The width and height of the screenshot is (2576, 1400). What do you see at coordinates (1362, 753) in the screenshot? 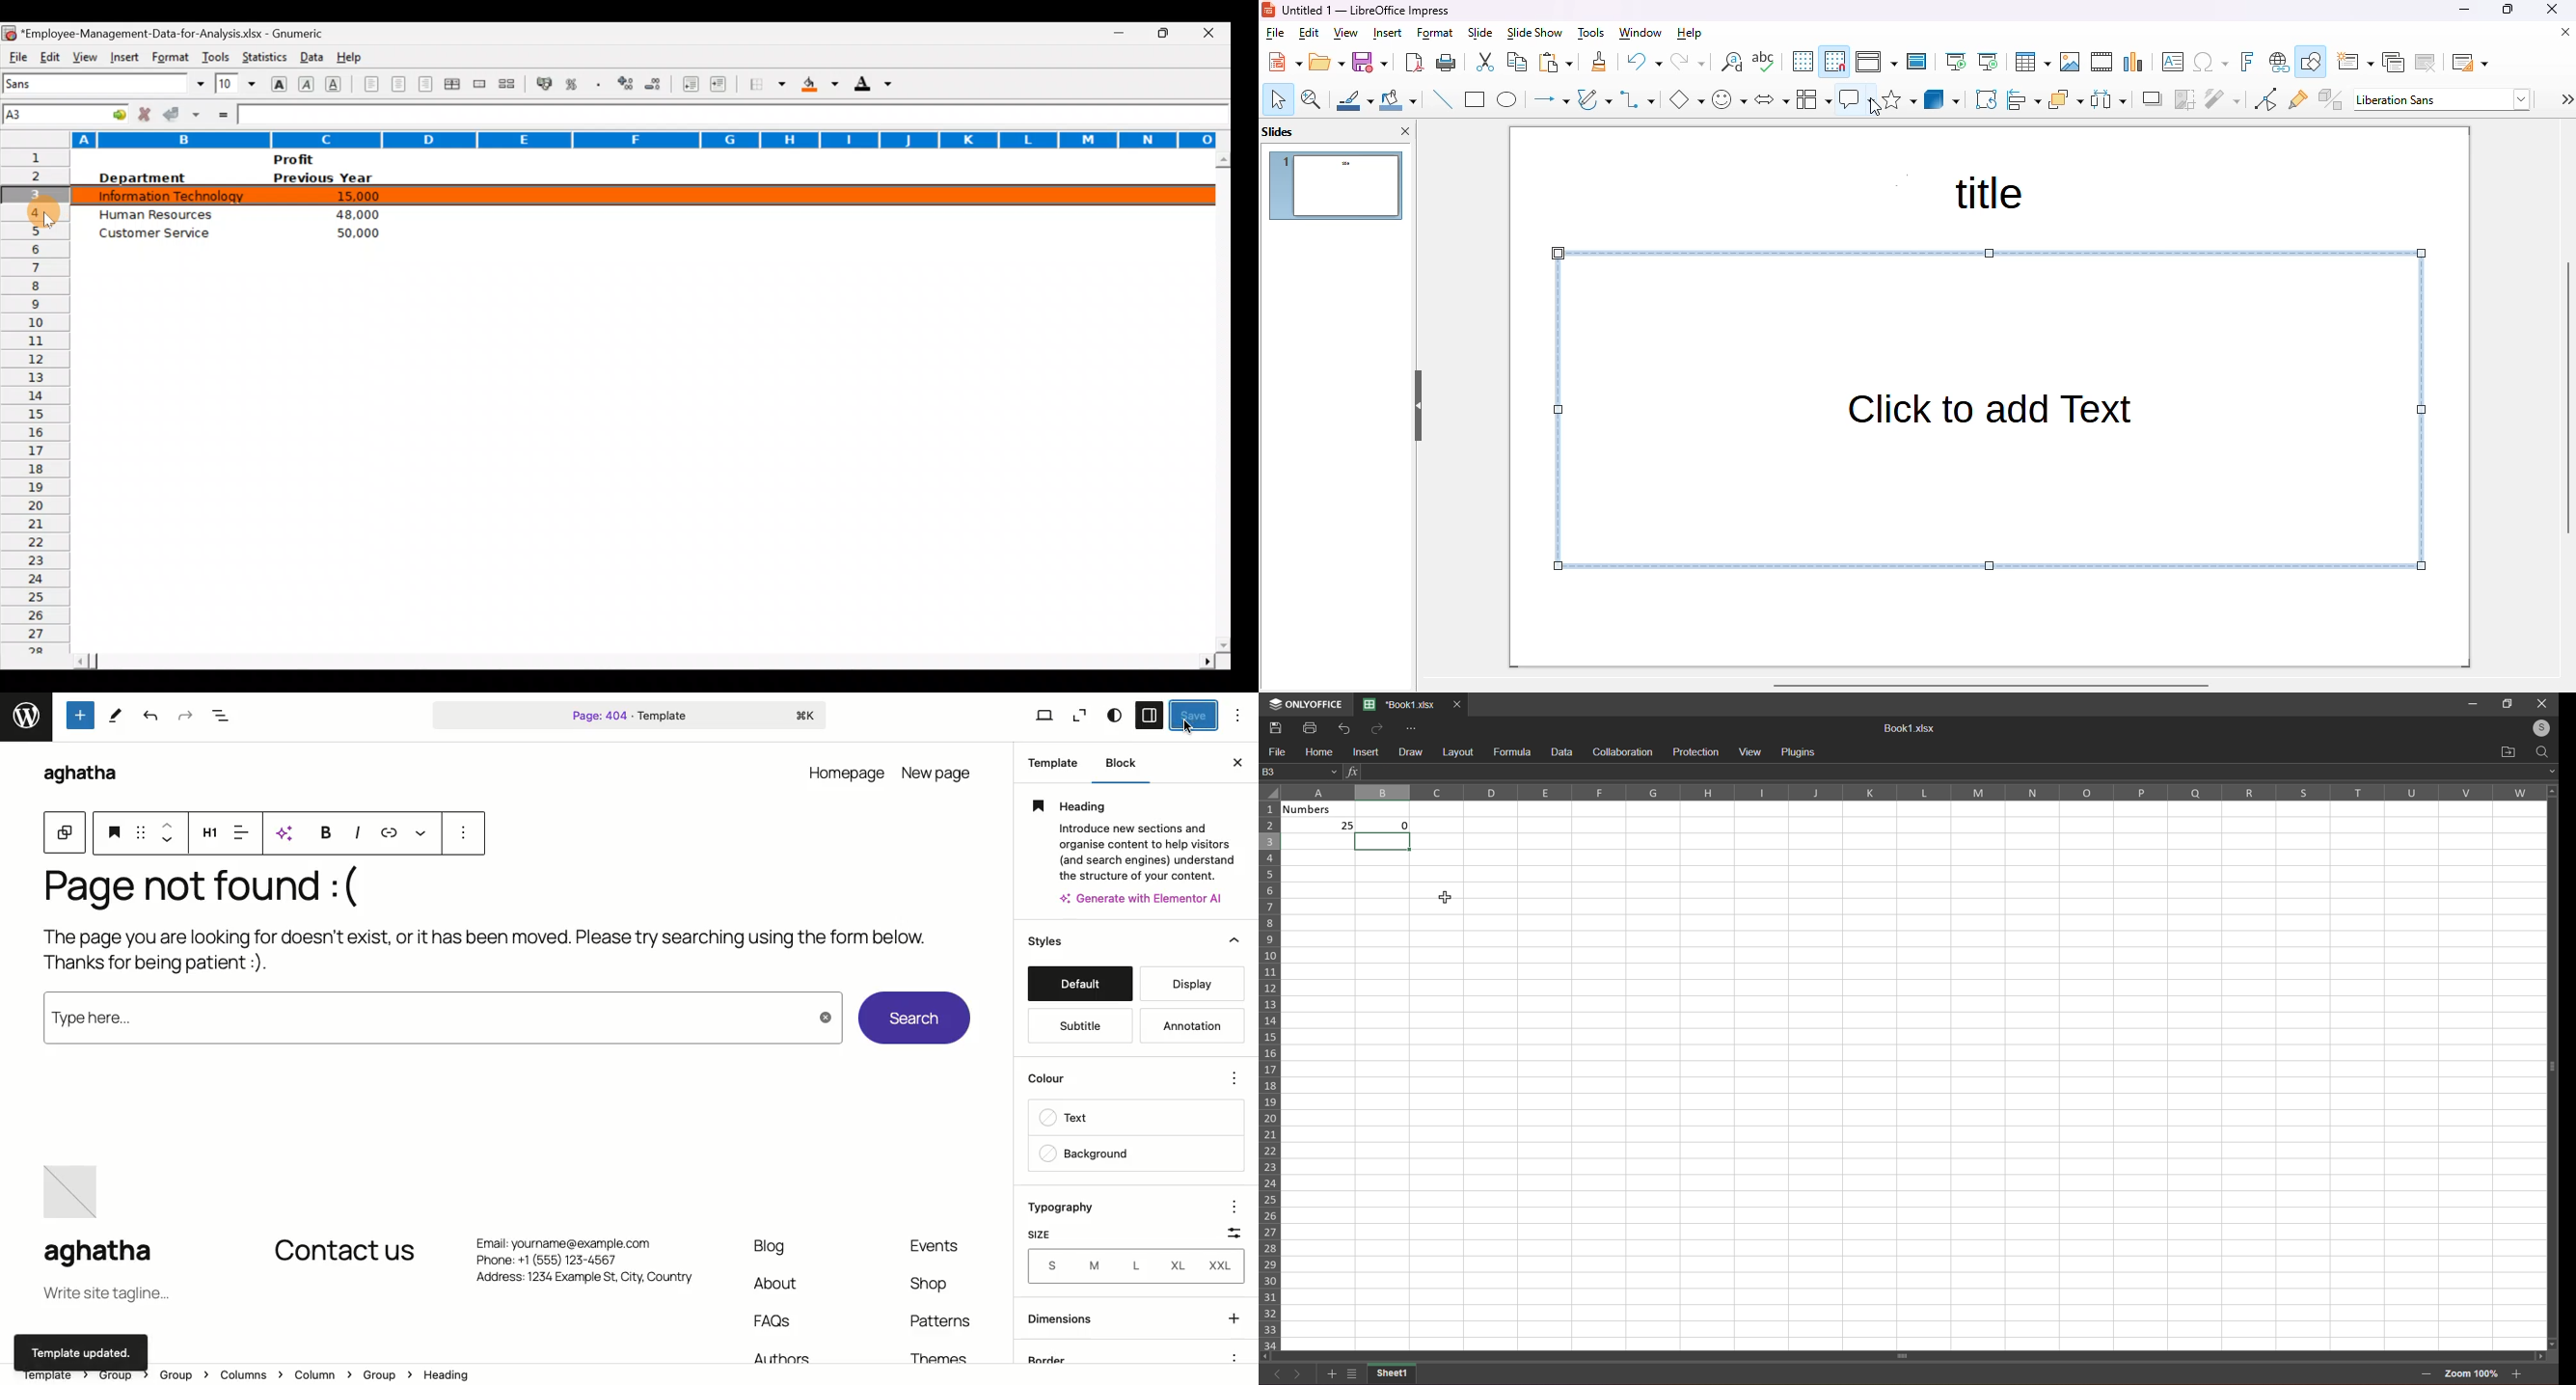
I see `insert` at bounding box center [1362, 753].